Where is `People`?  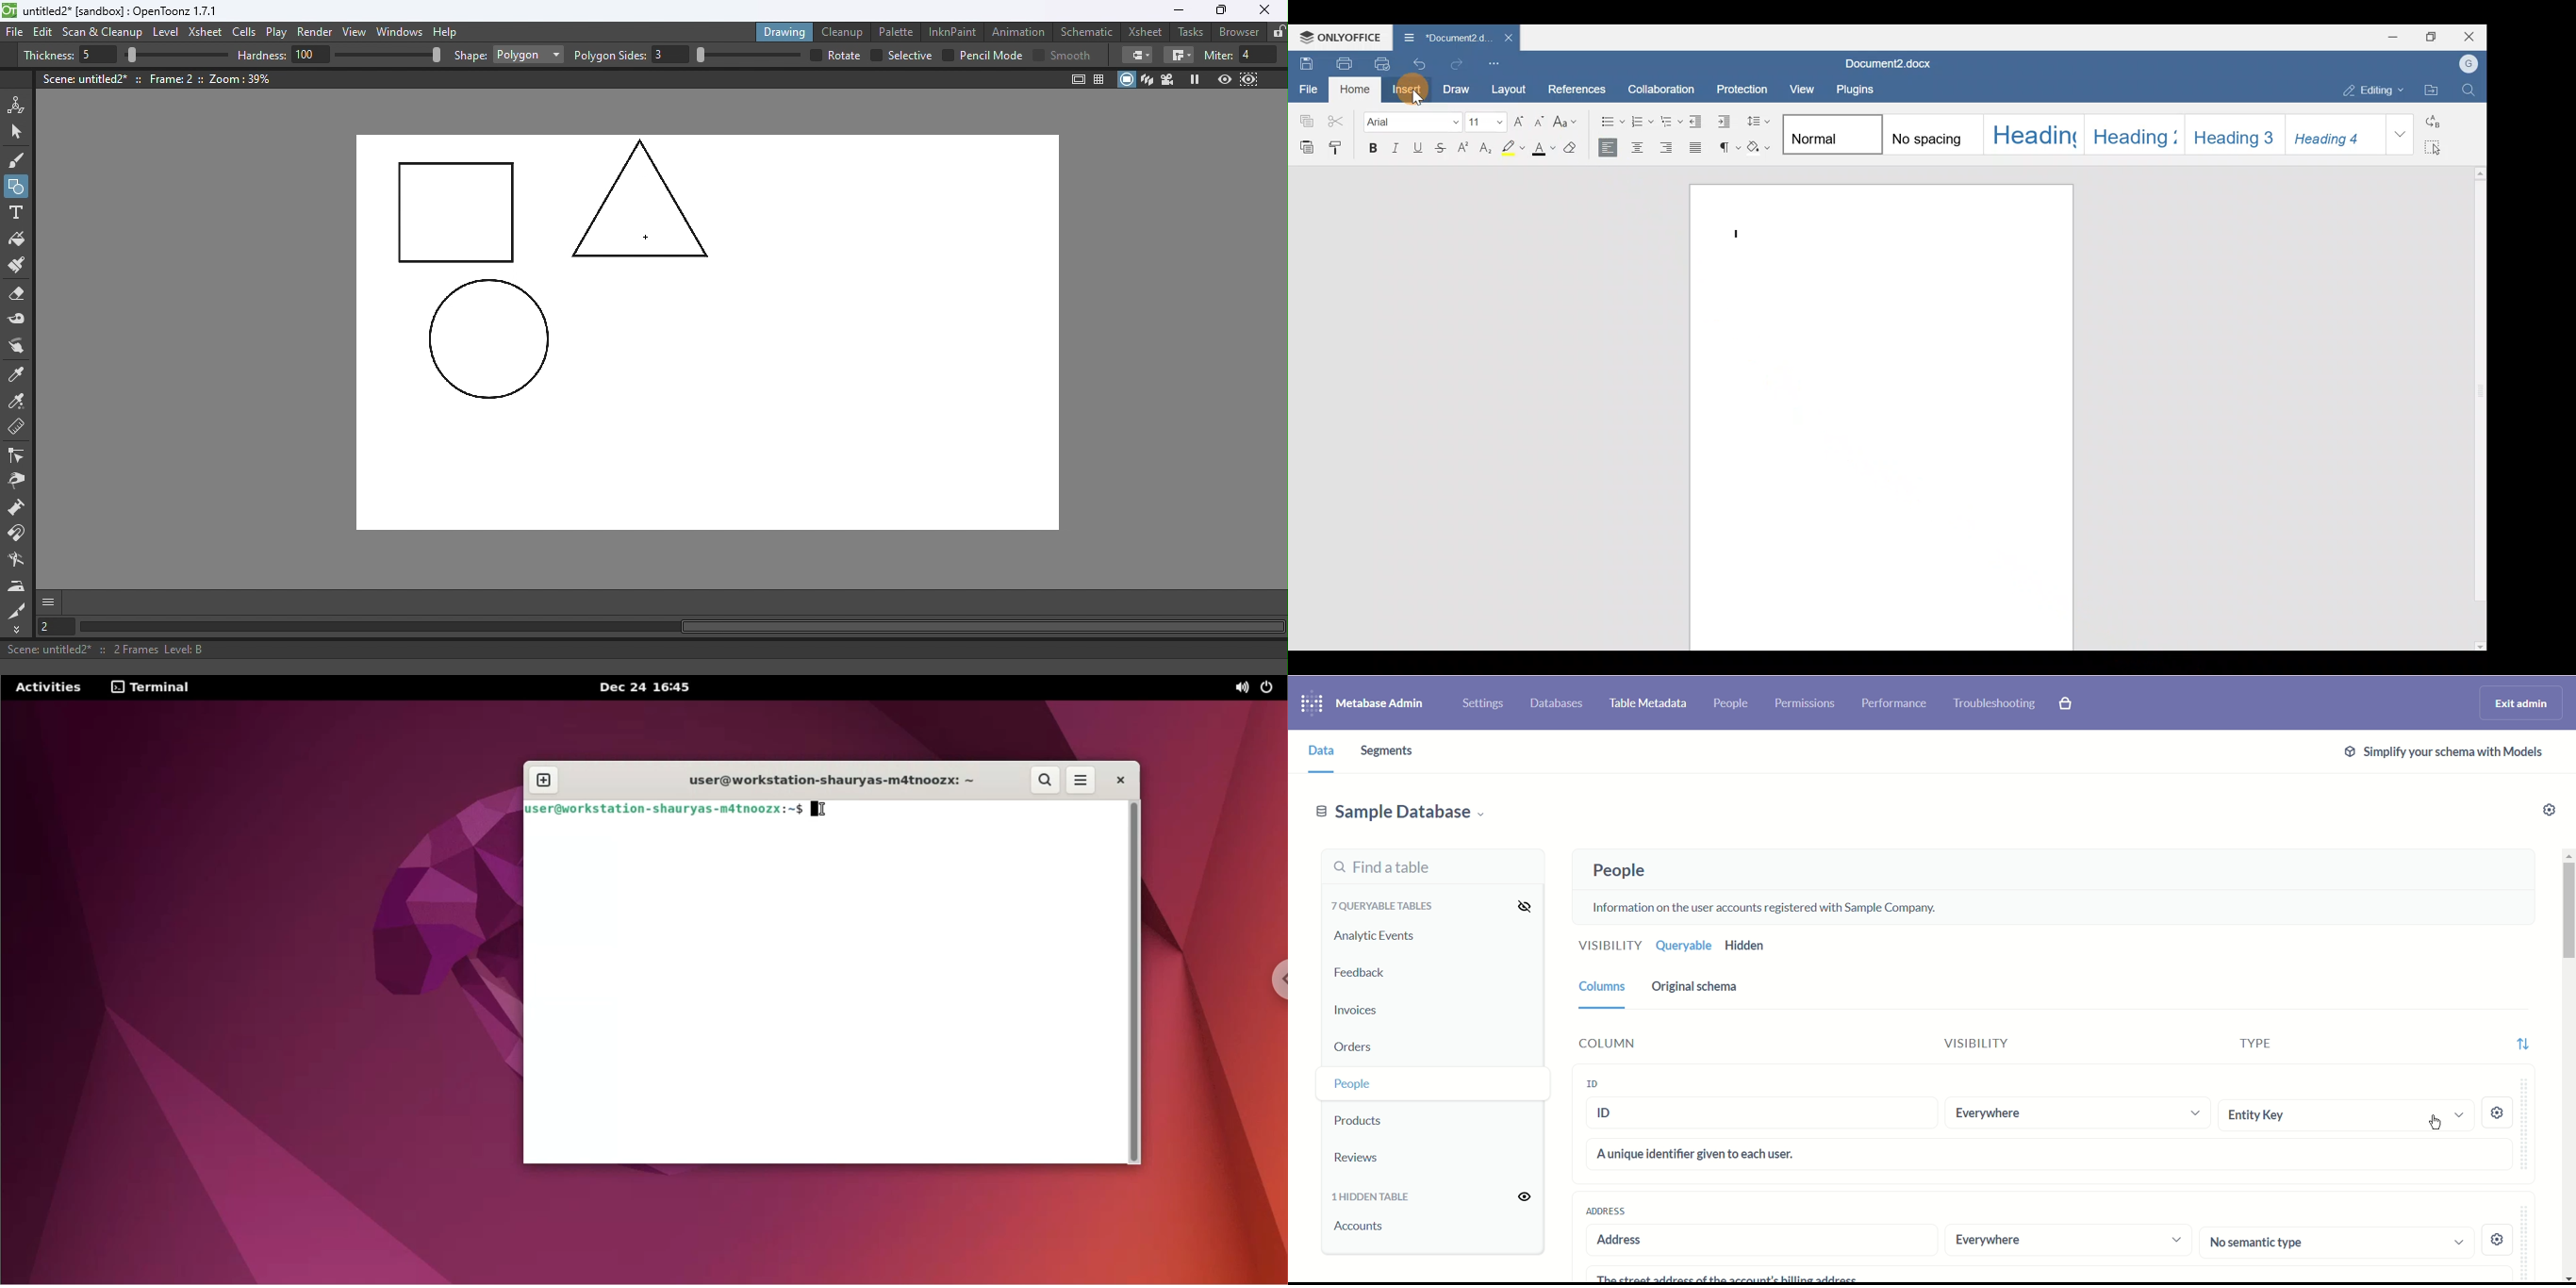
People is located at coordinates (1733, 705).